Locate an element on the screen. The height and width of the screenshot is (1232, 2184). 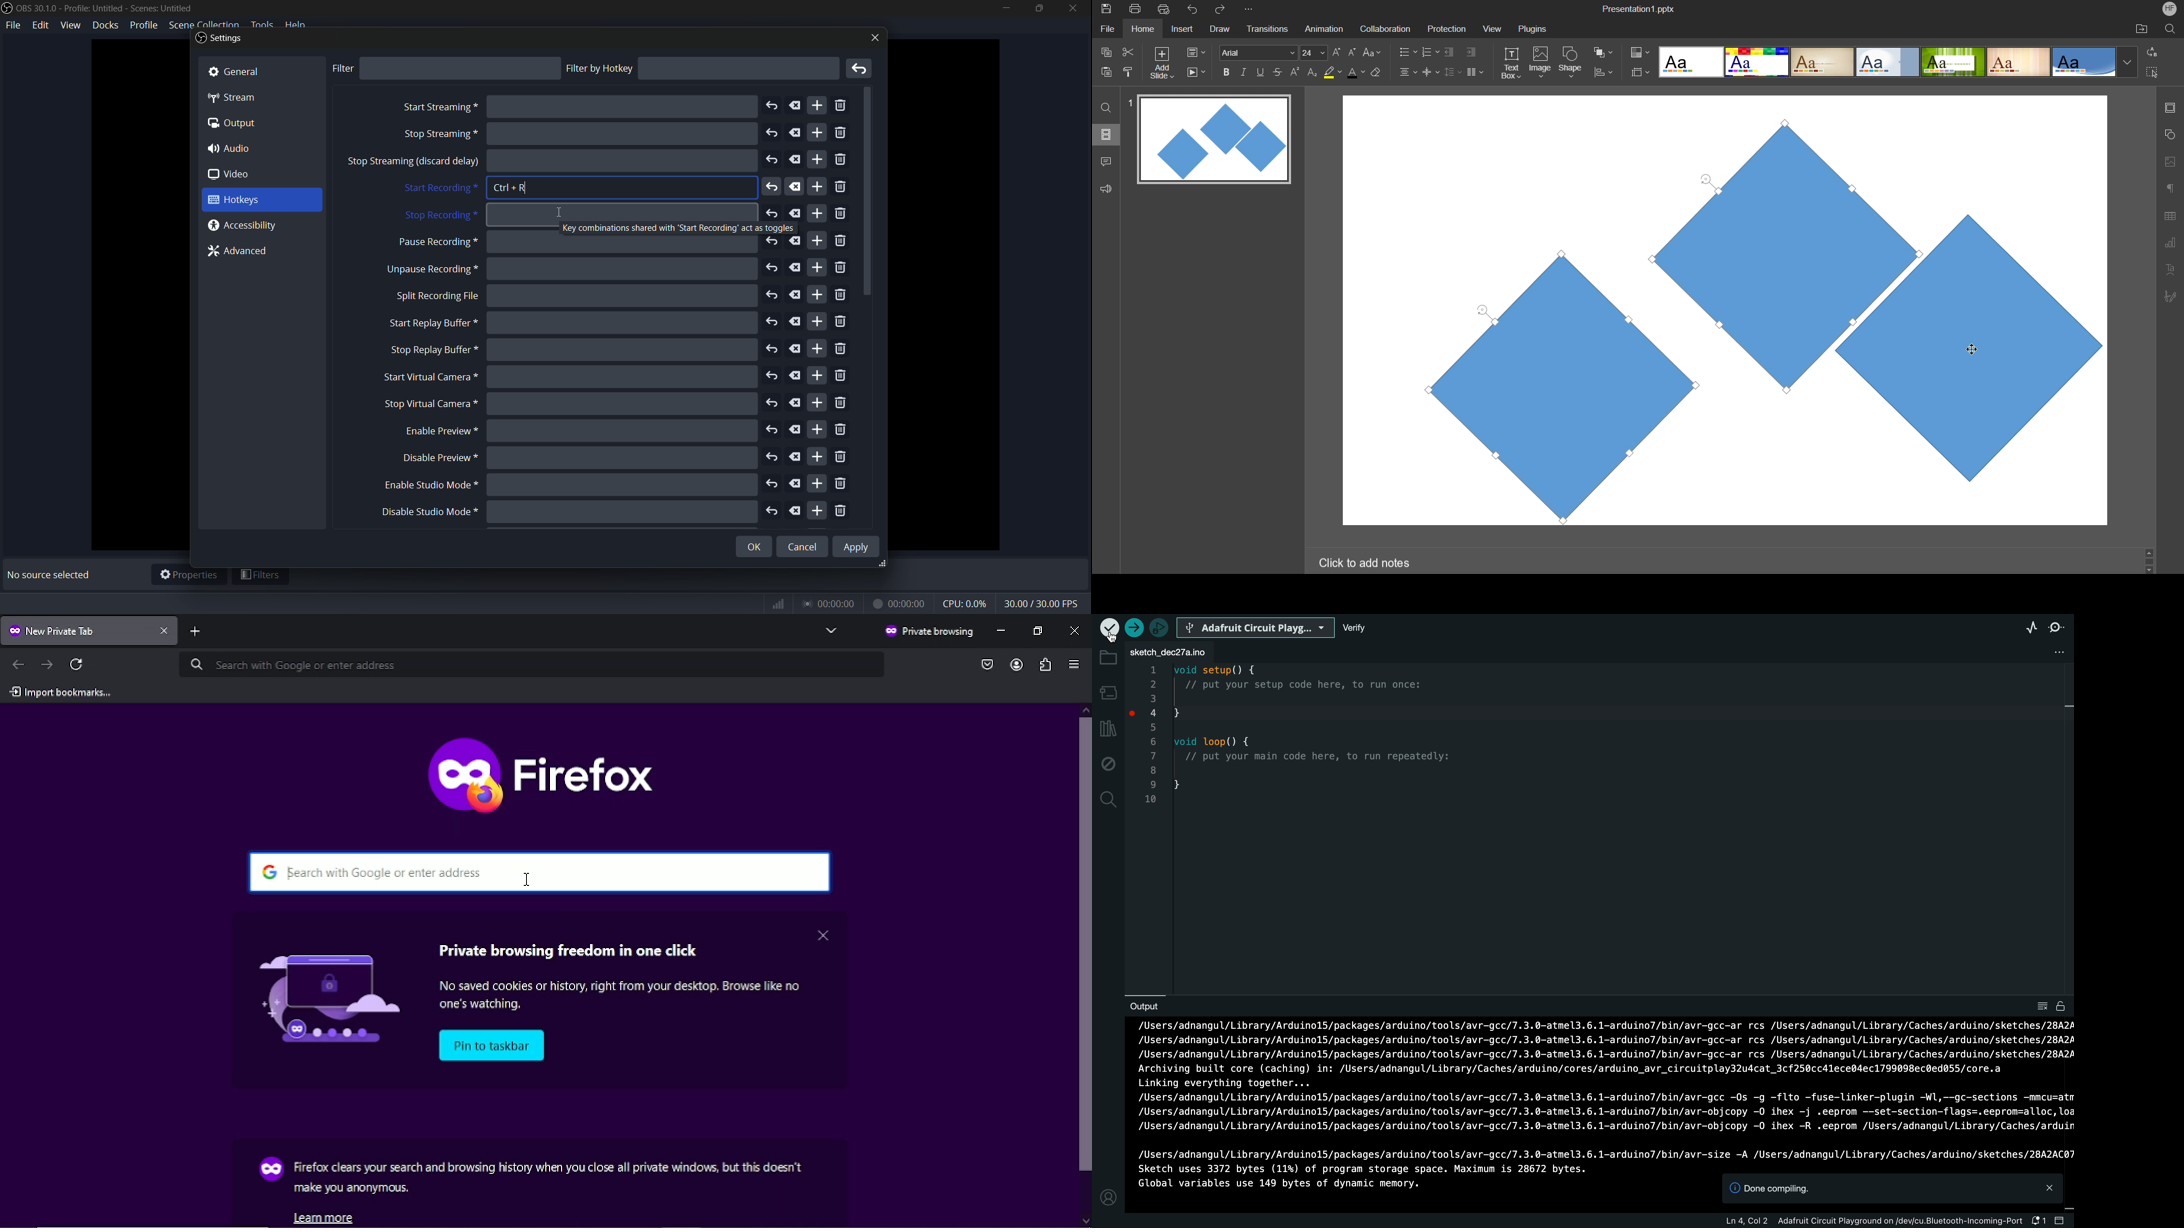
Redo is located at coordinates (1224, 10).